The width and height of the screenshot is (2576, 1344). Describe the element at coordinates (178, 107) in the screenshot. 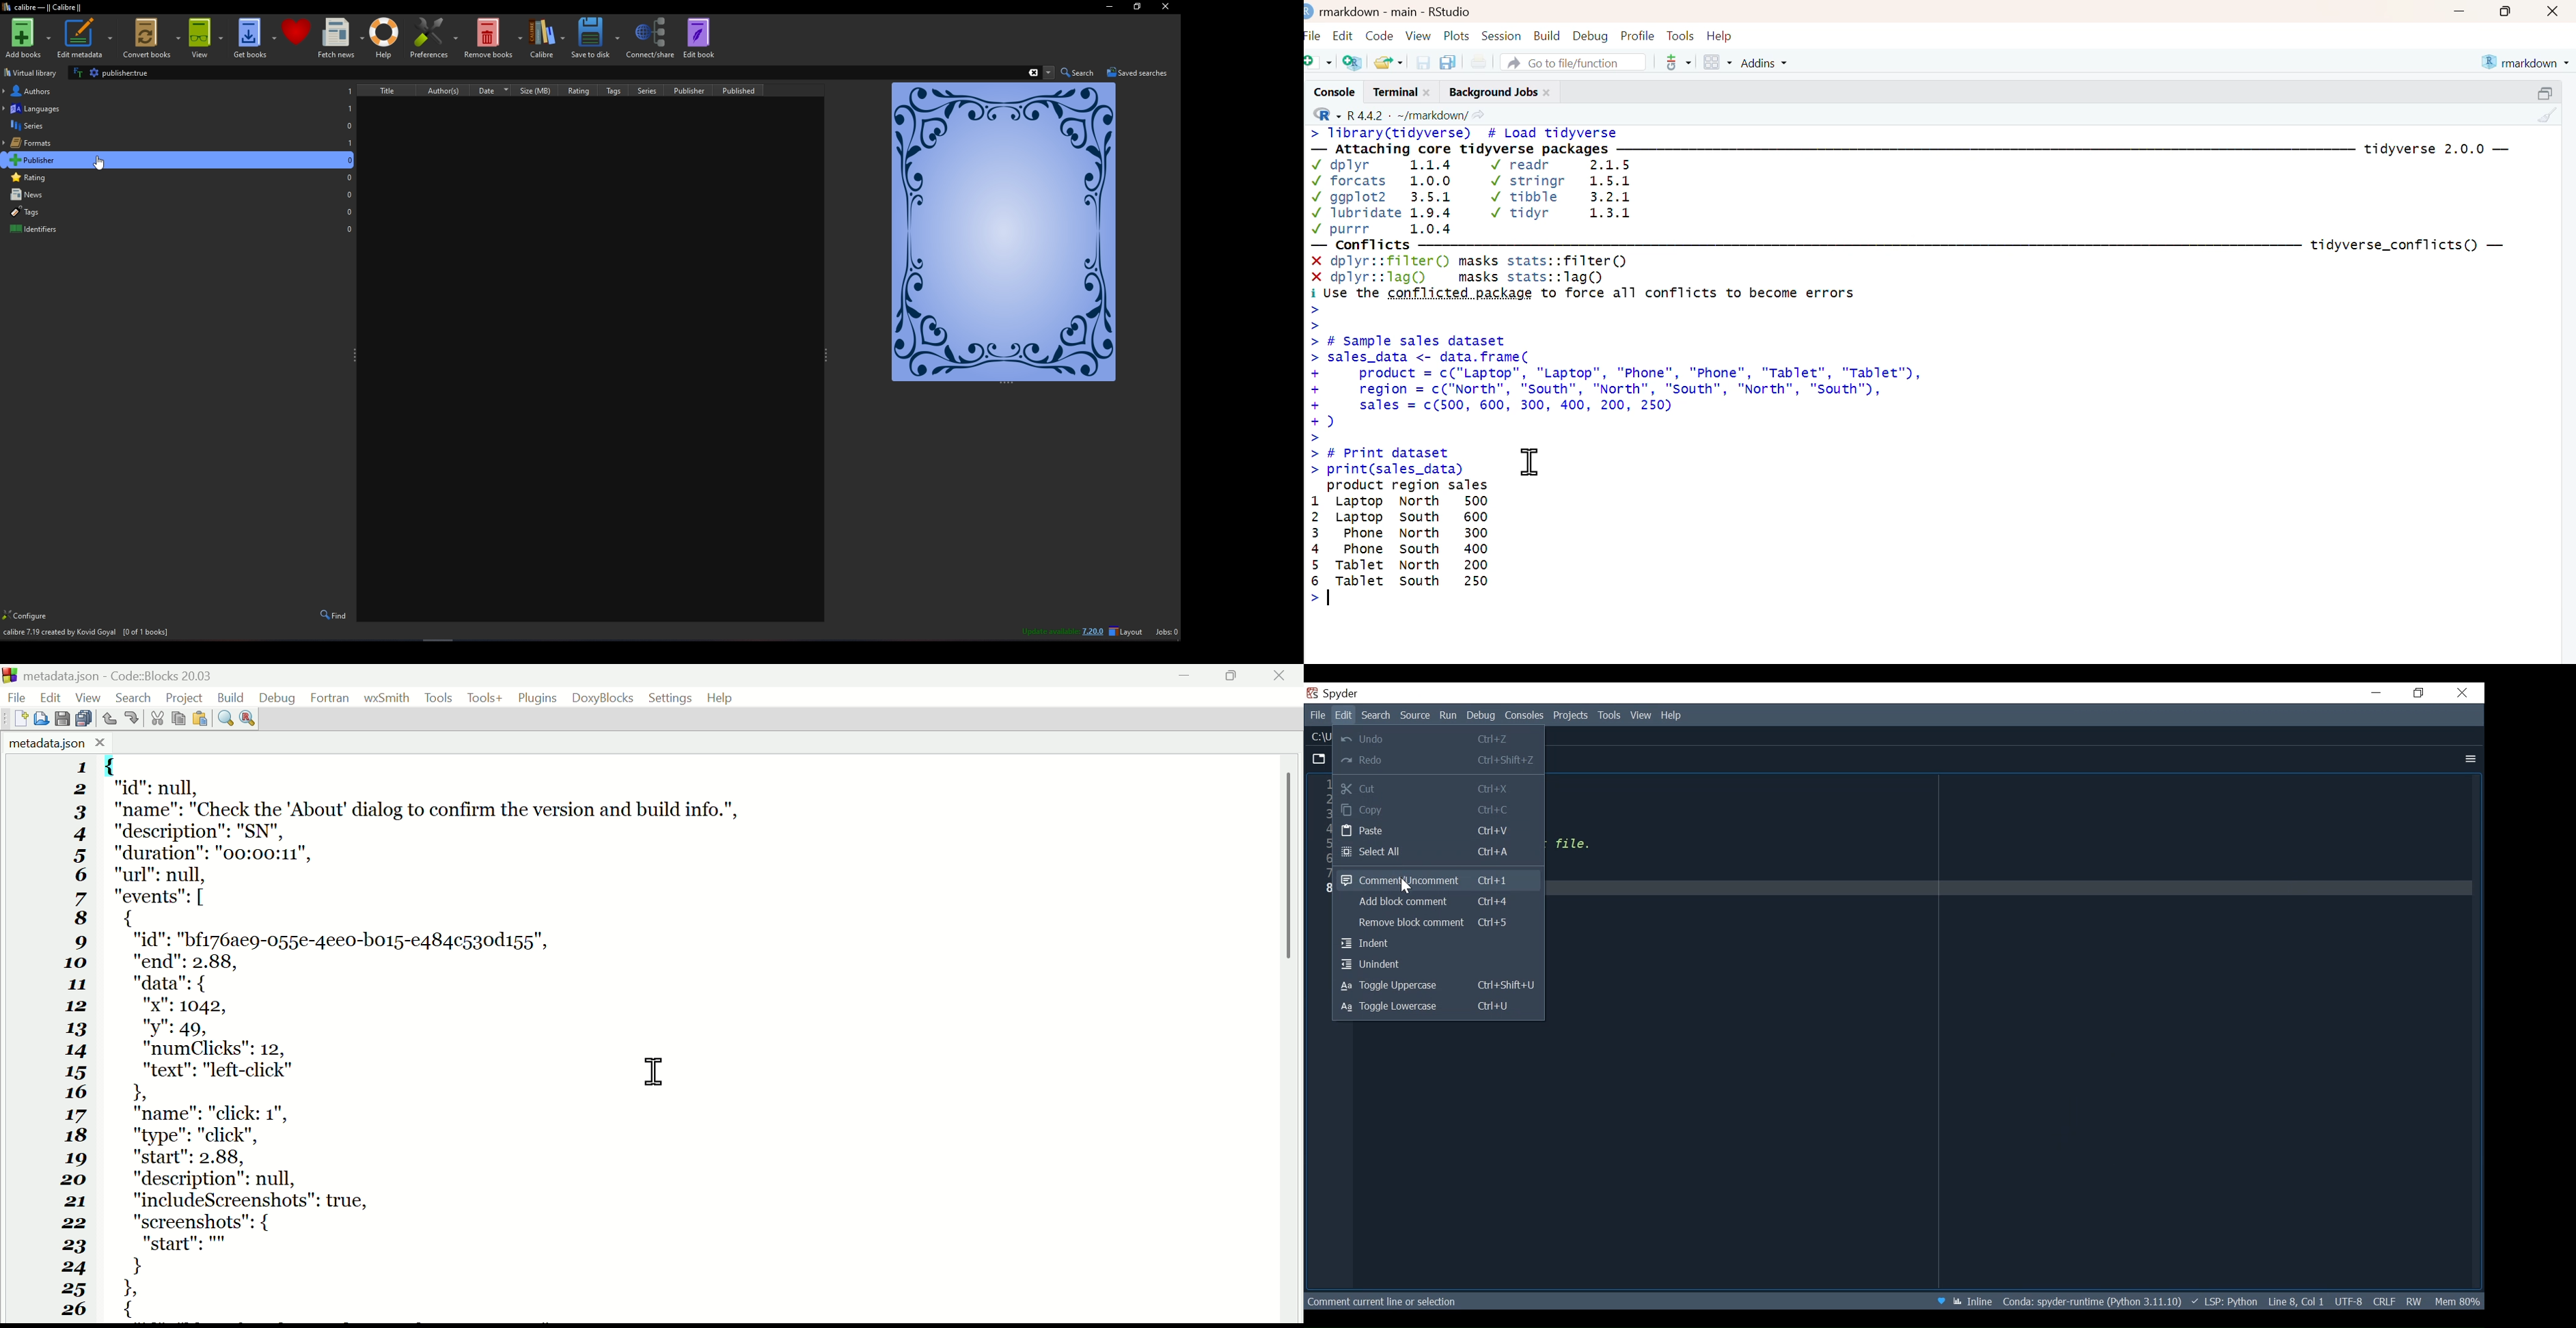

I see `Languages` at that location.